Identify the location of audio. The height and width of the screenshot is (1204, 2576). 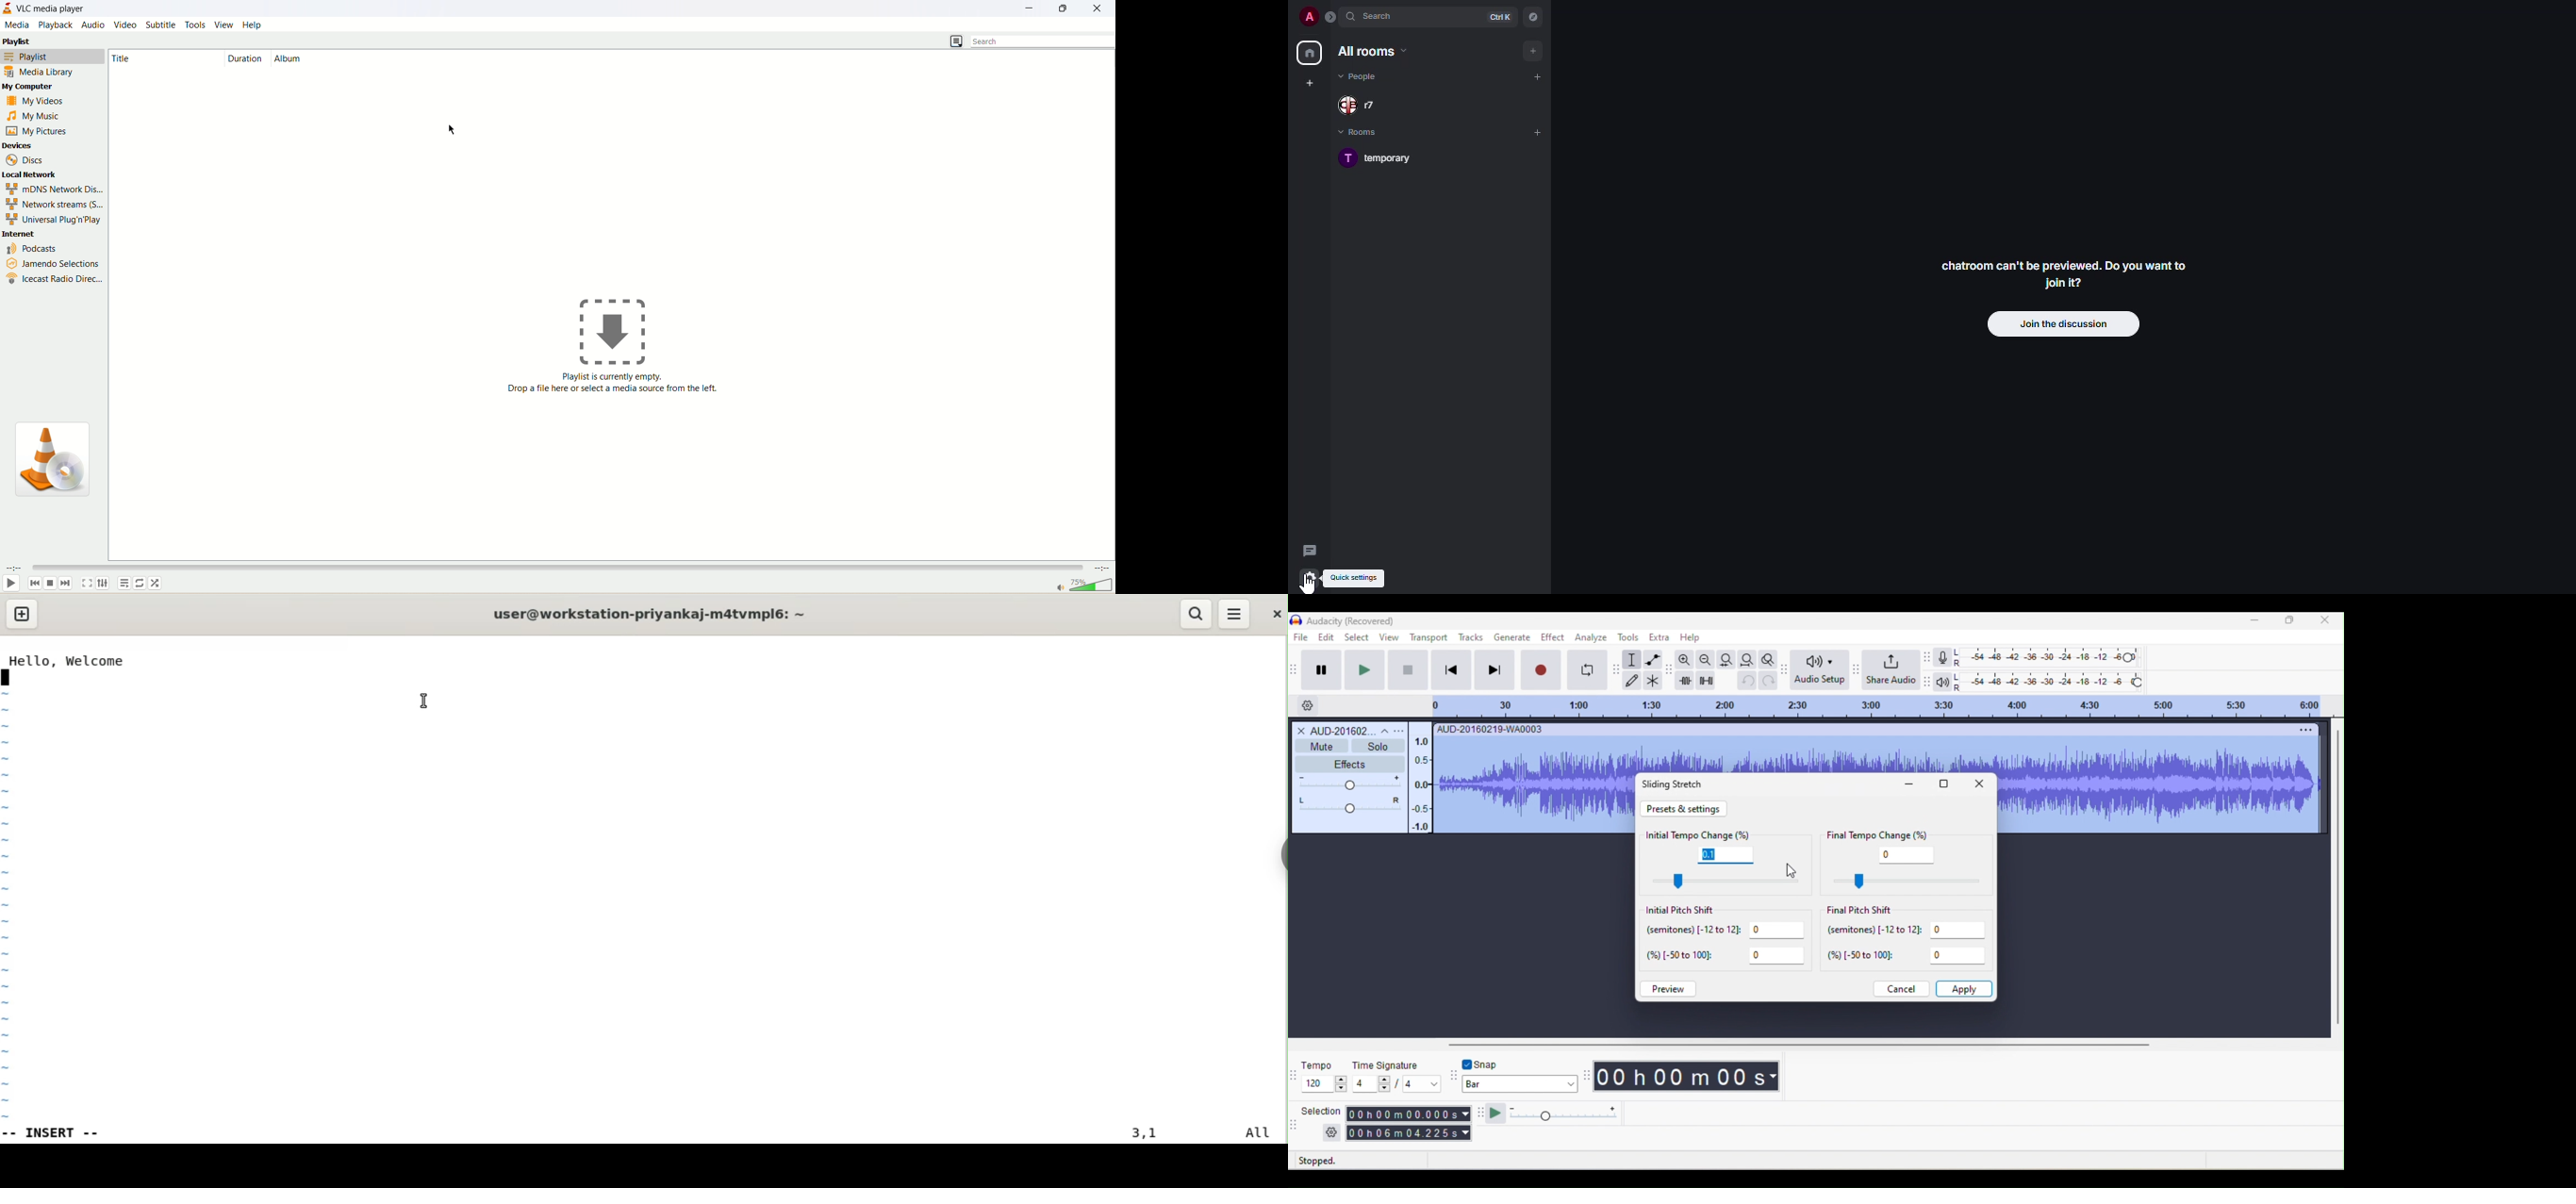
(94, 24).